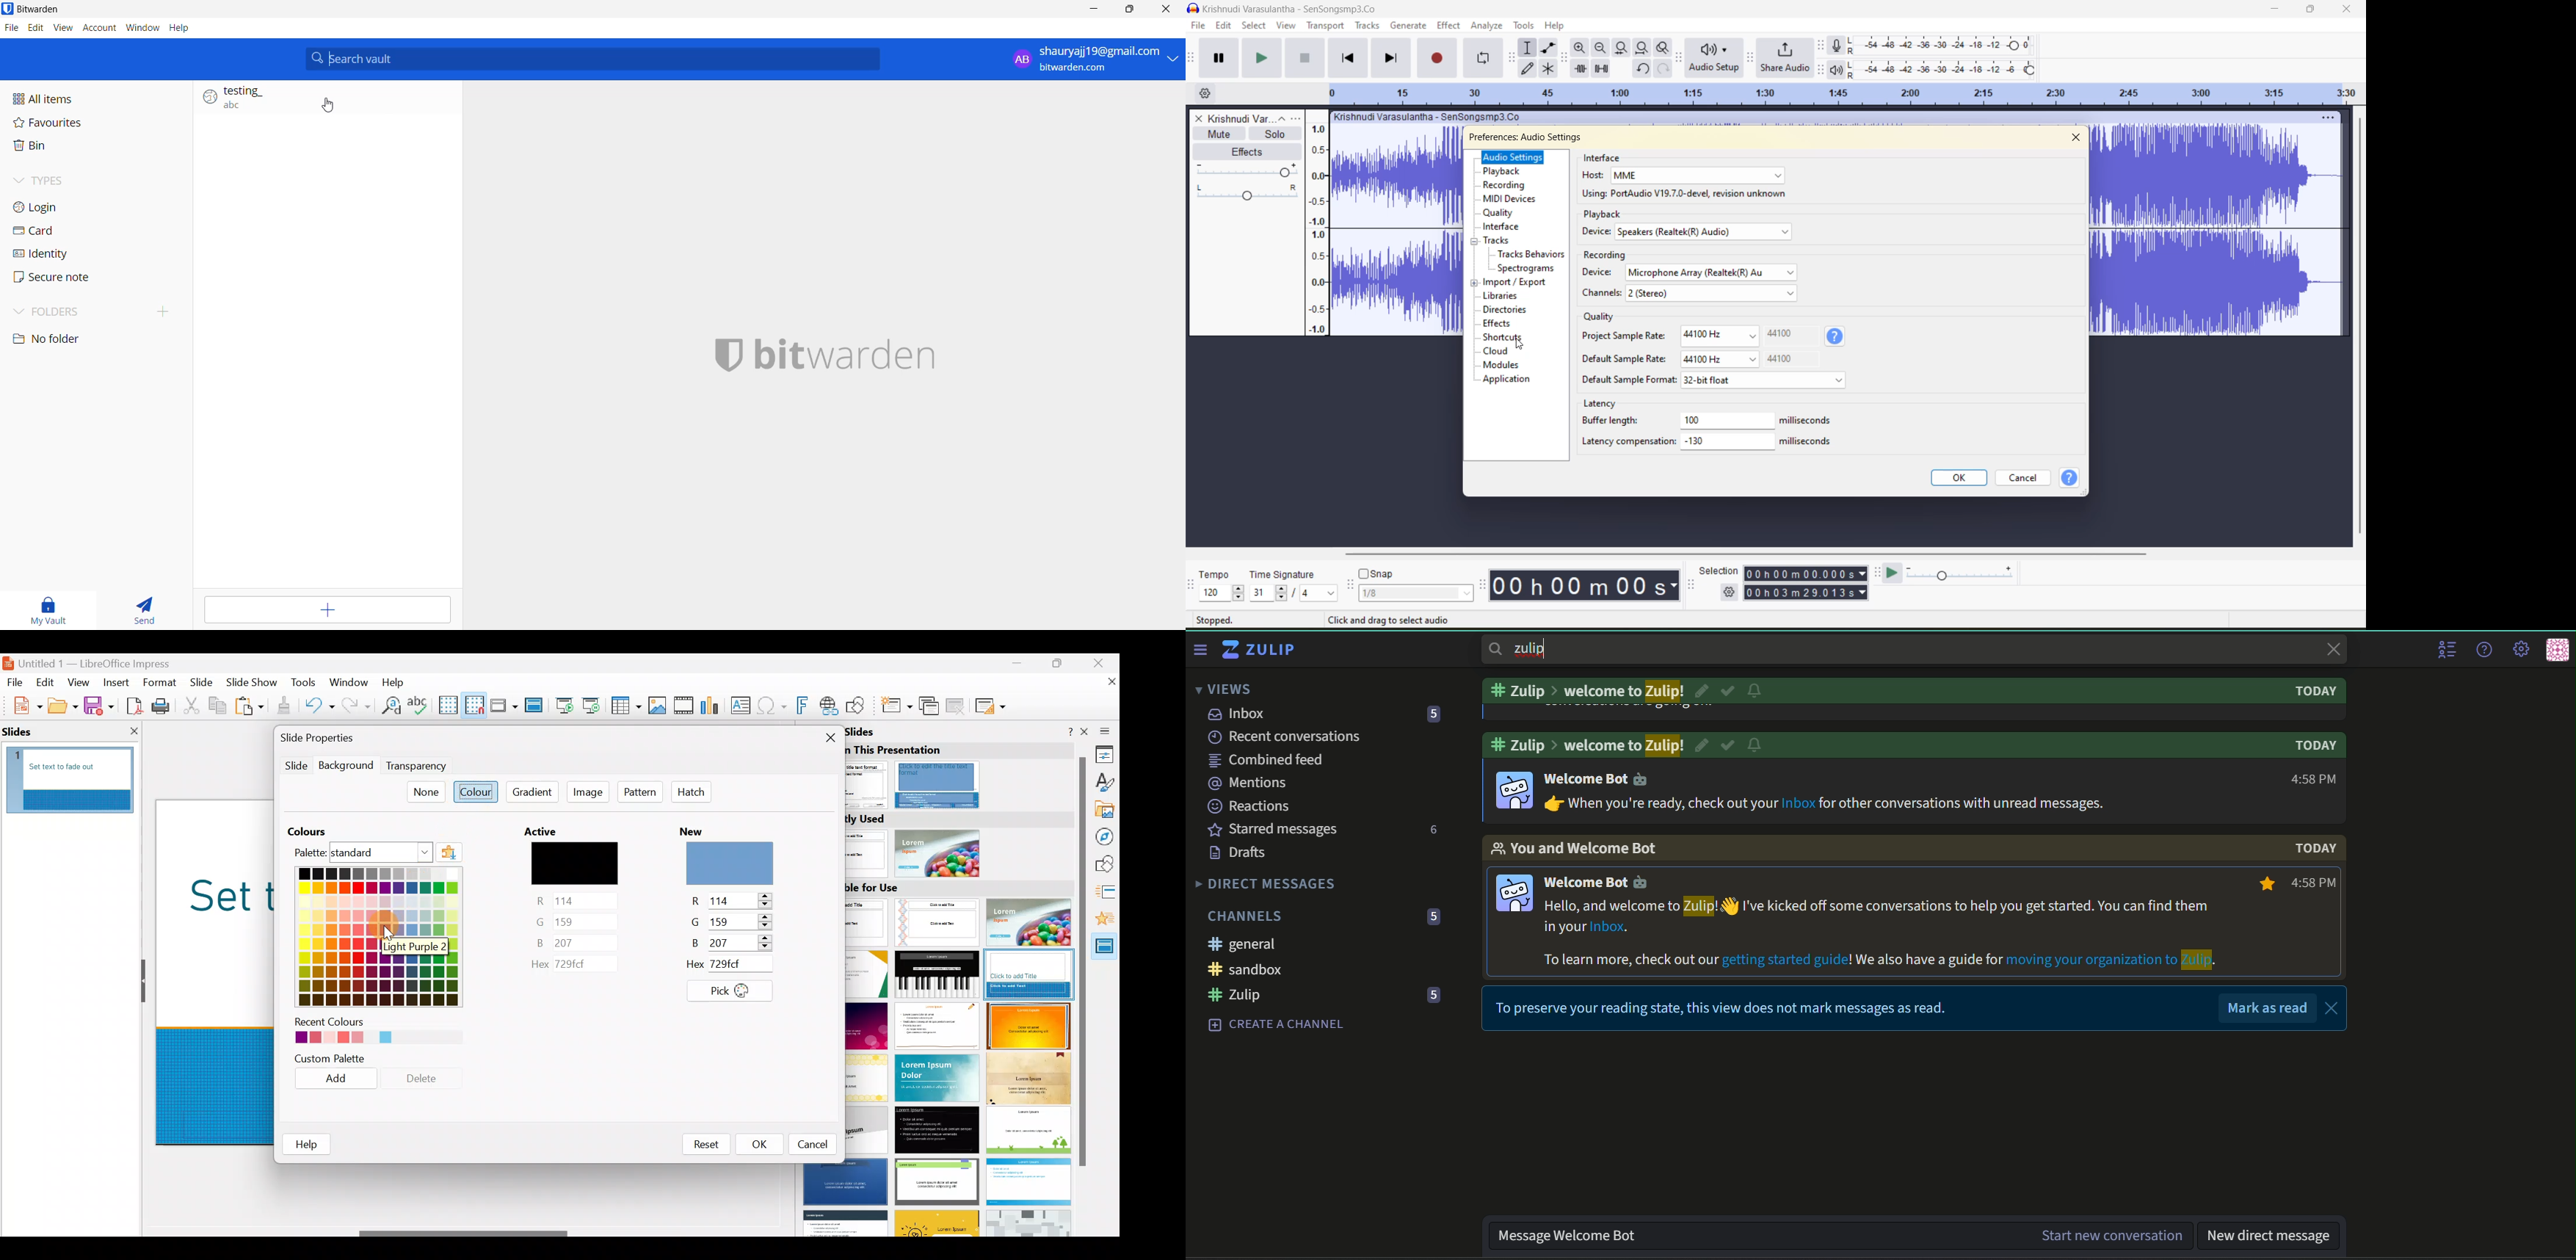 The image size is (2576, 1260). Describe the element at coordinates (1664, 47) in the screenshot. I see `zoom toggle` at that location.